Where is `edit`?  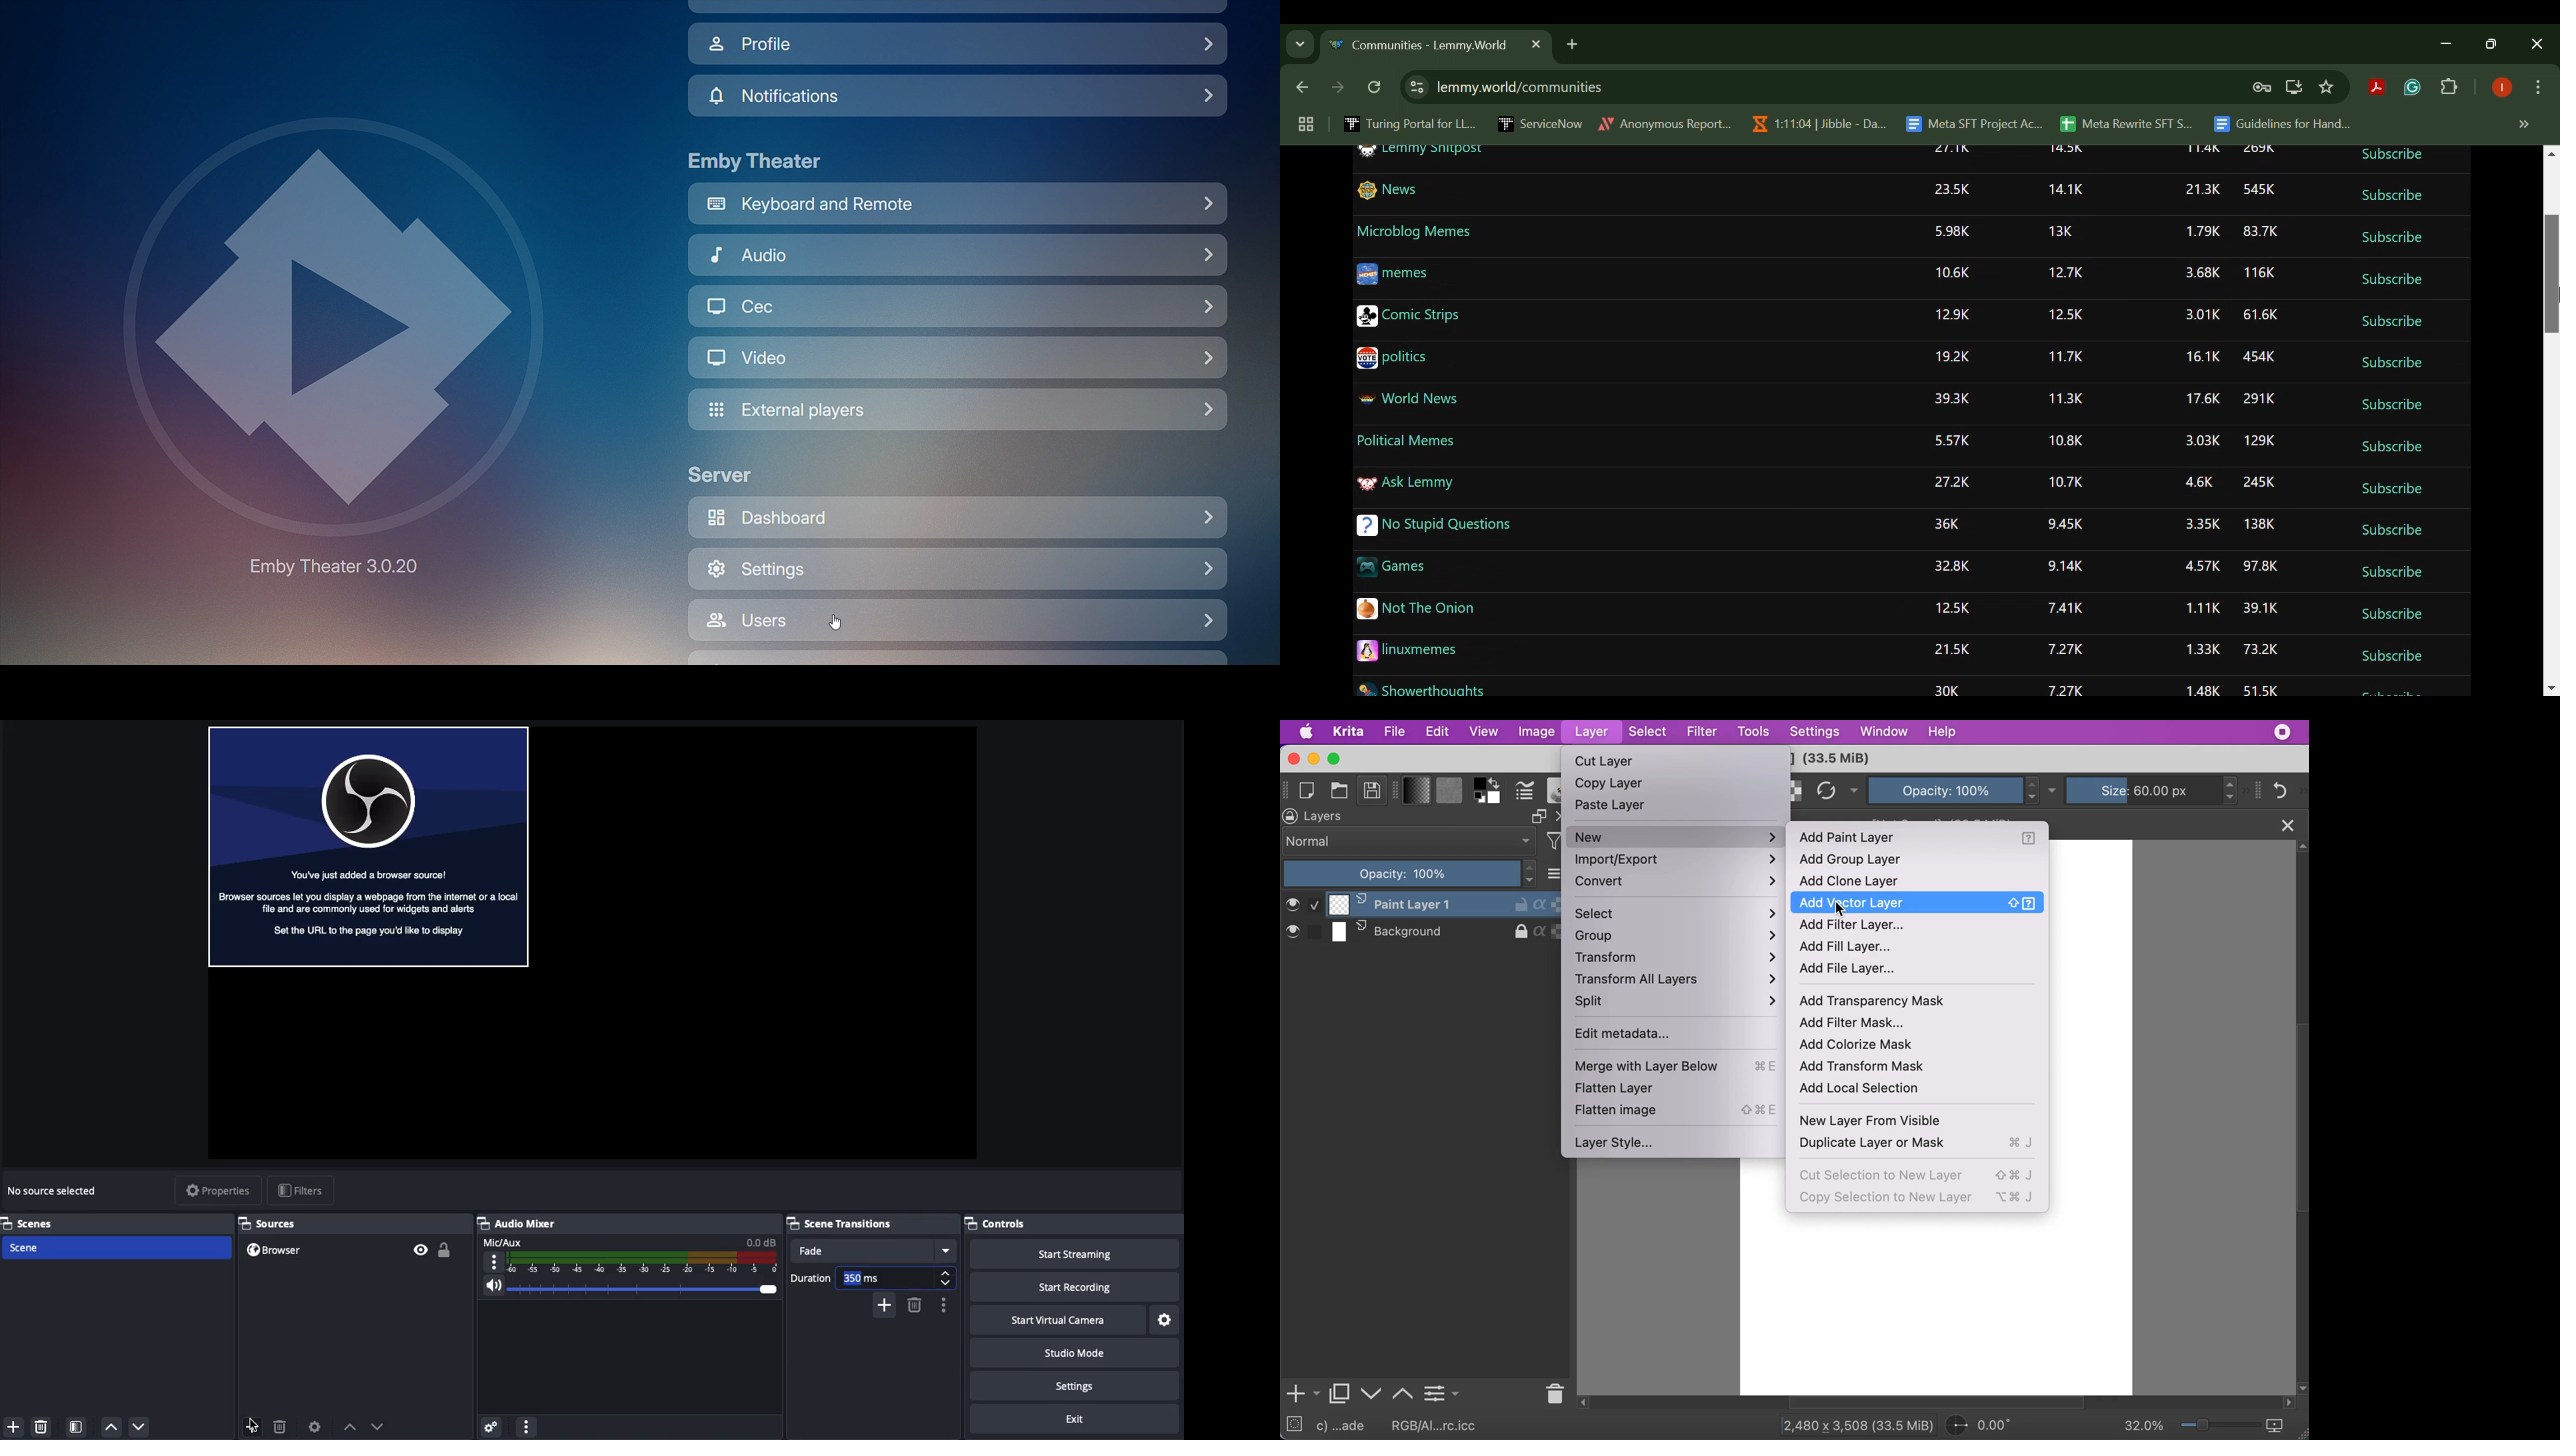
edit is located at coordinates (1437, 732).